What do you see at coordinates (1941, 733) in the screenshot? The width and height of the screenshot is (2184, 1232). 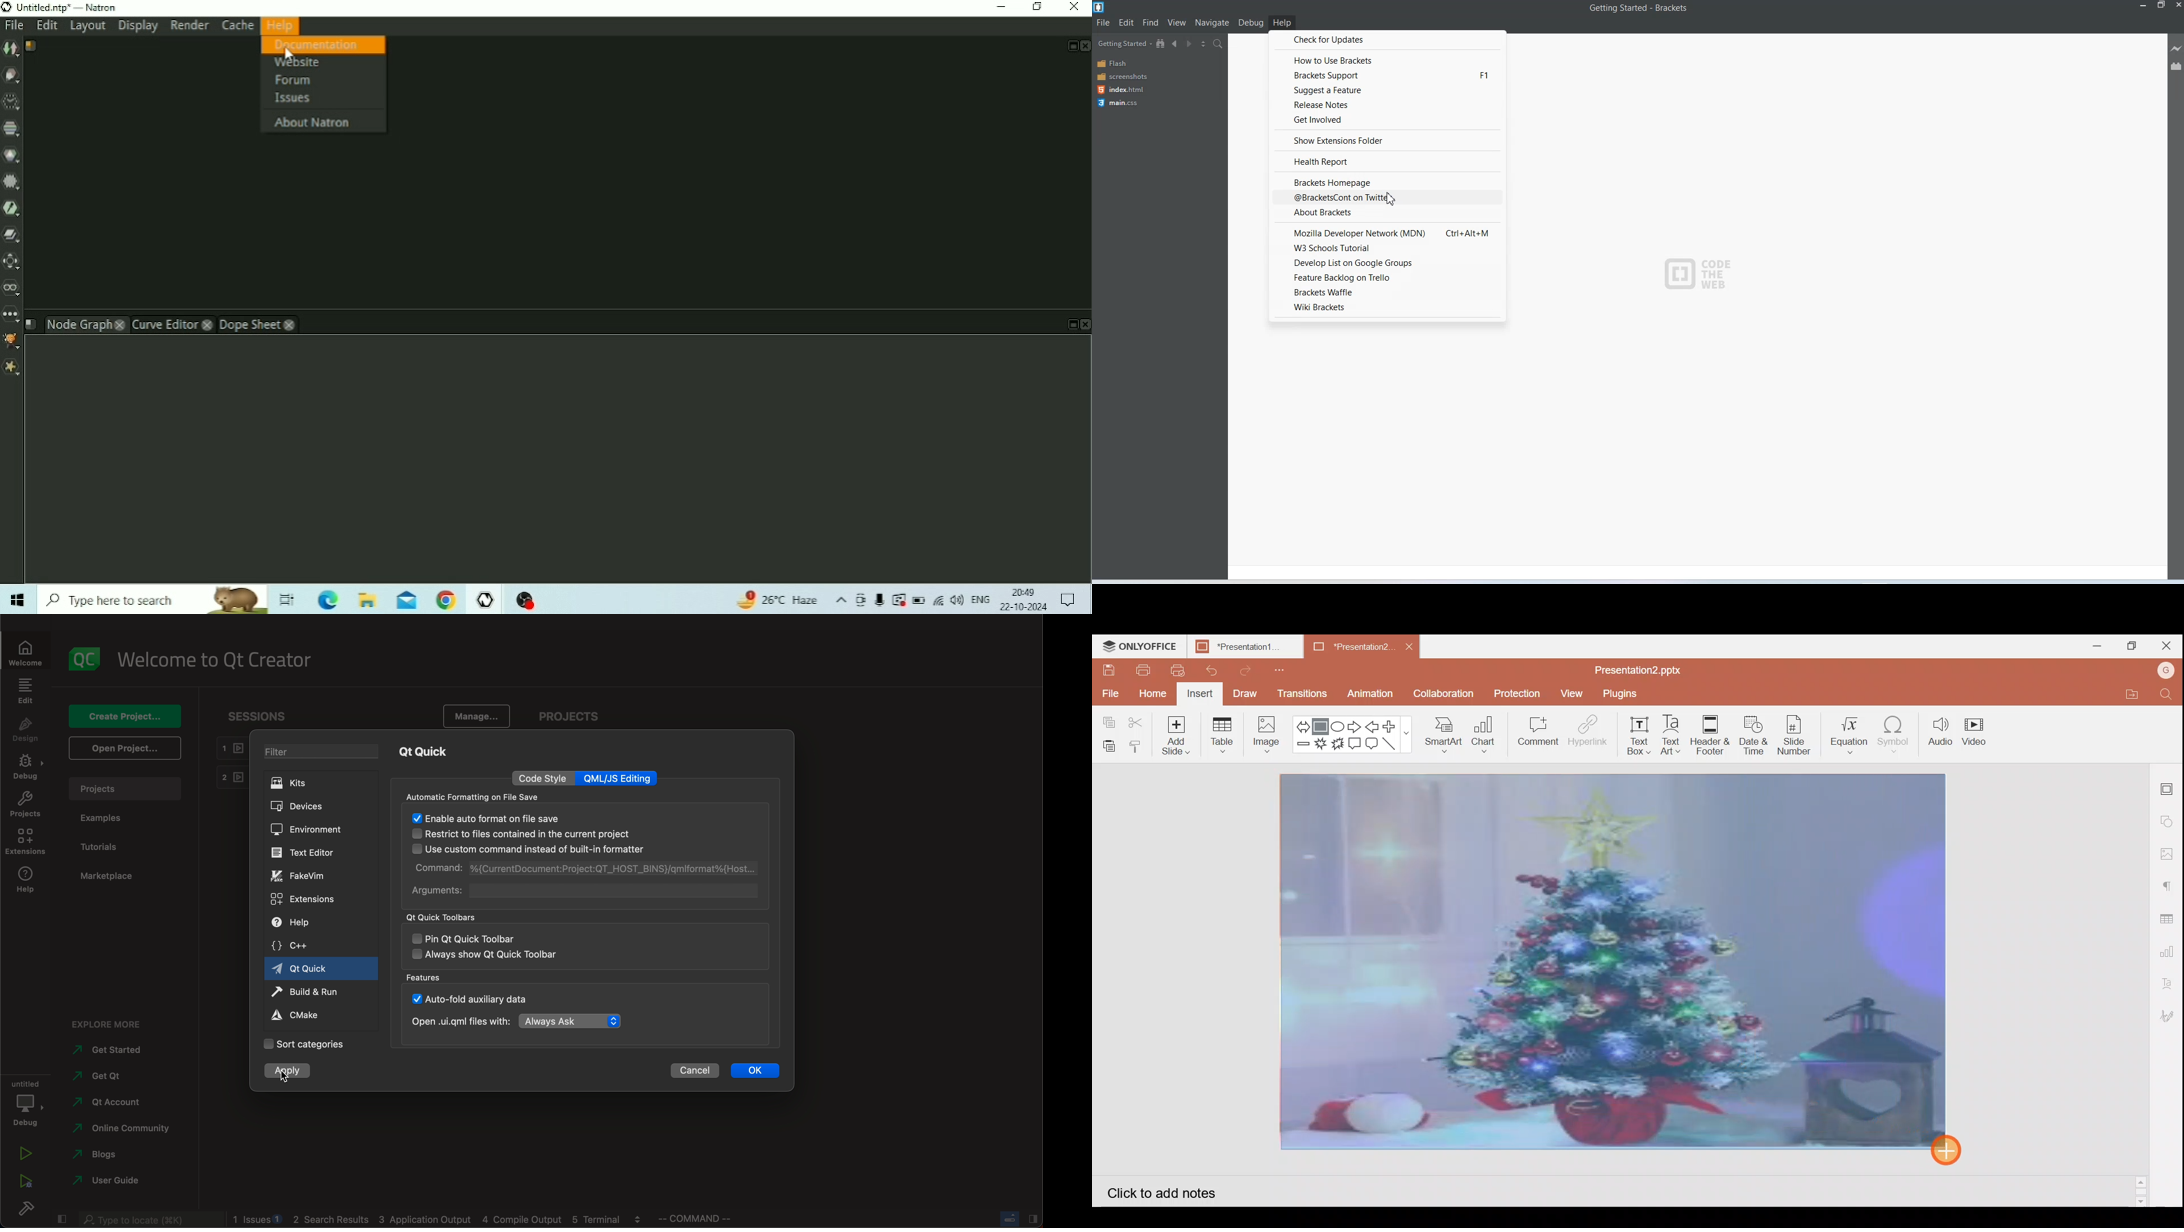 I see `Audio` at bounding box center [1941, 733].